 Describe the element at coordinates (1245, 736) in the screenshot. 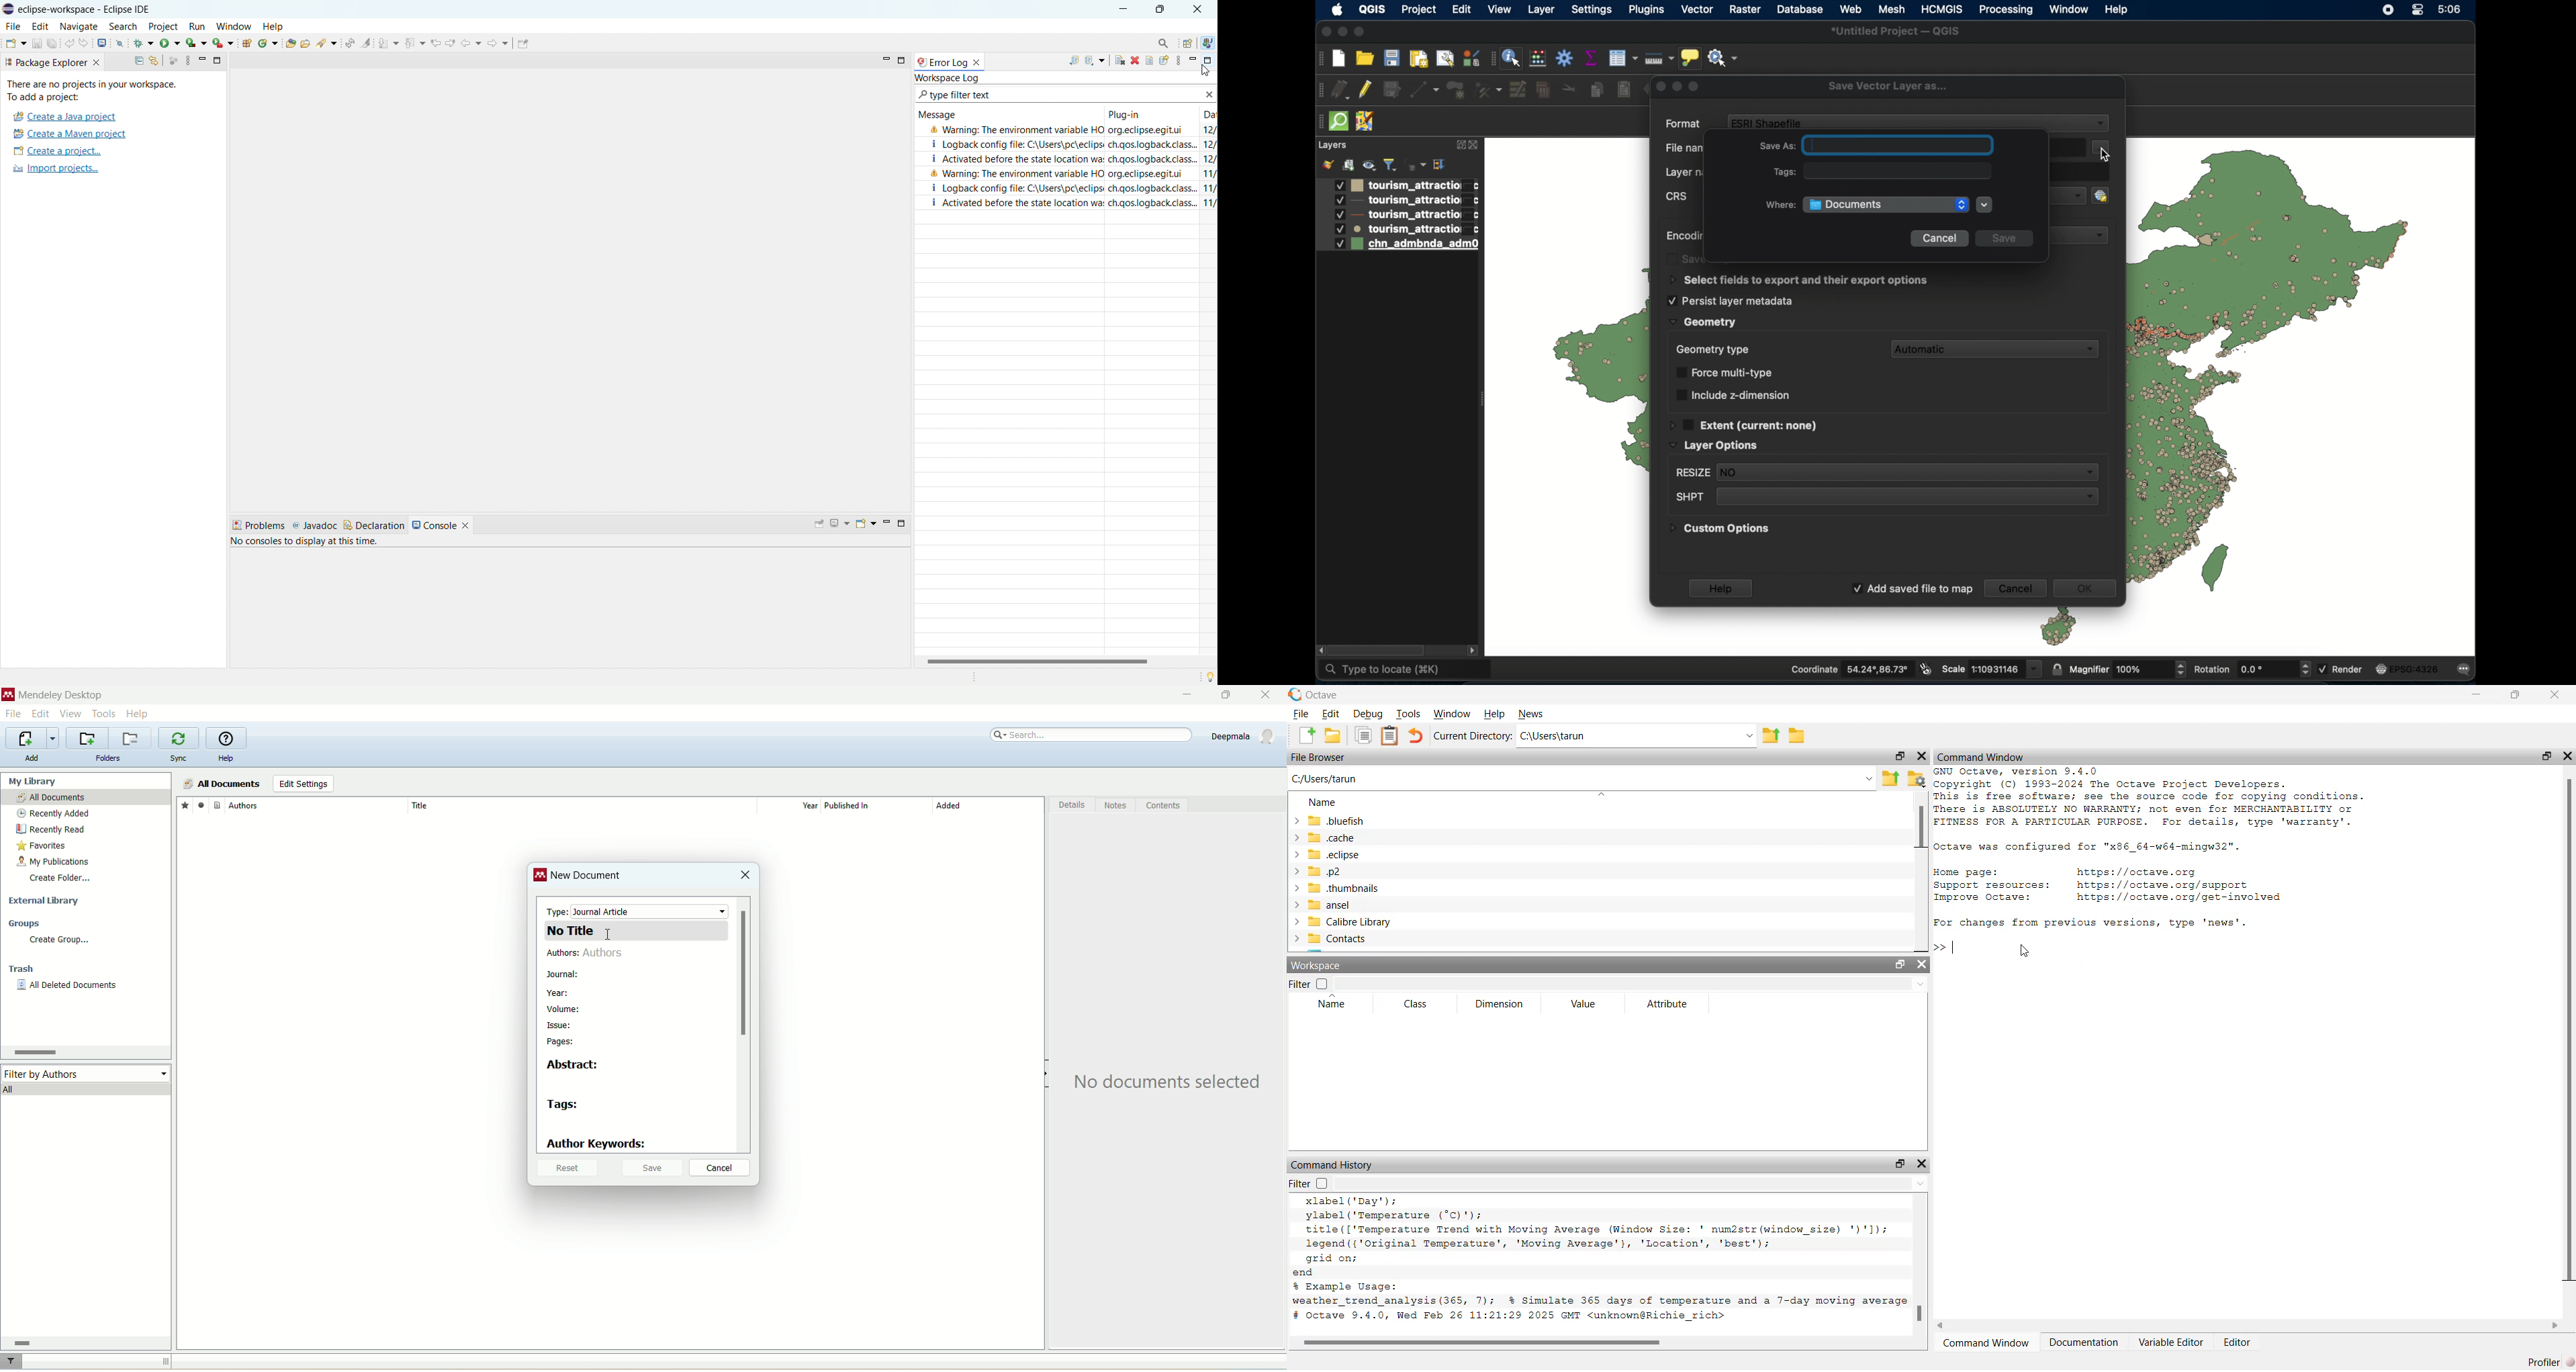

I see `account` at that location.